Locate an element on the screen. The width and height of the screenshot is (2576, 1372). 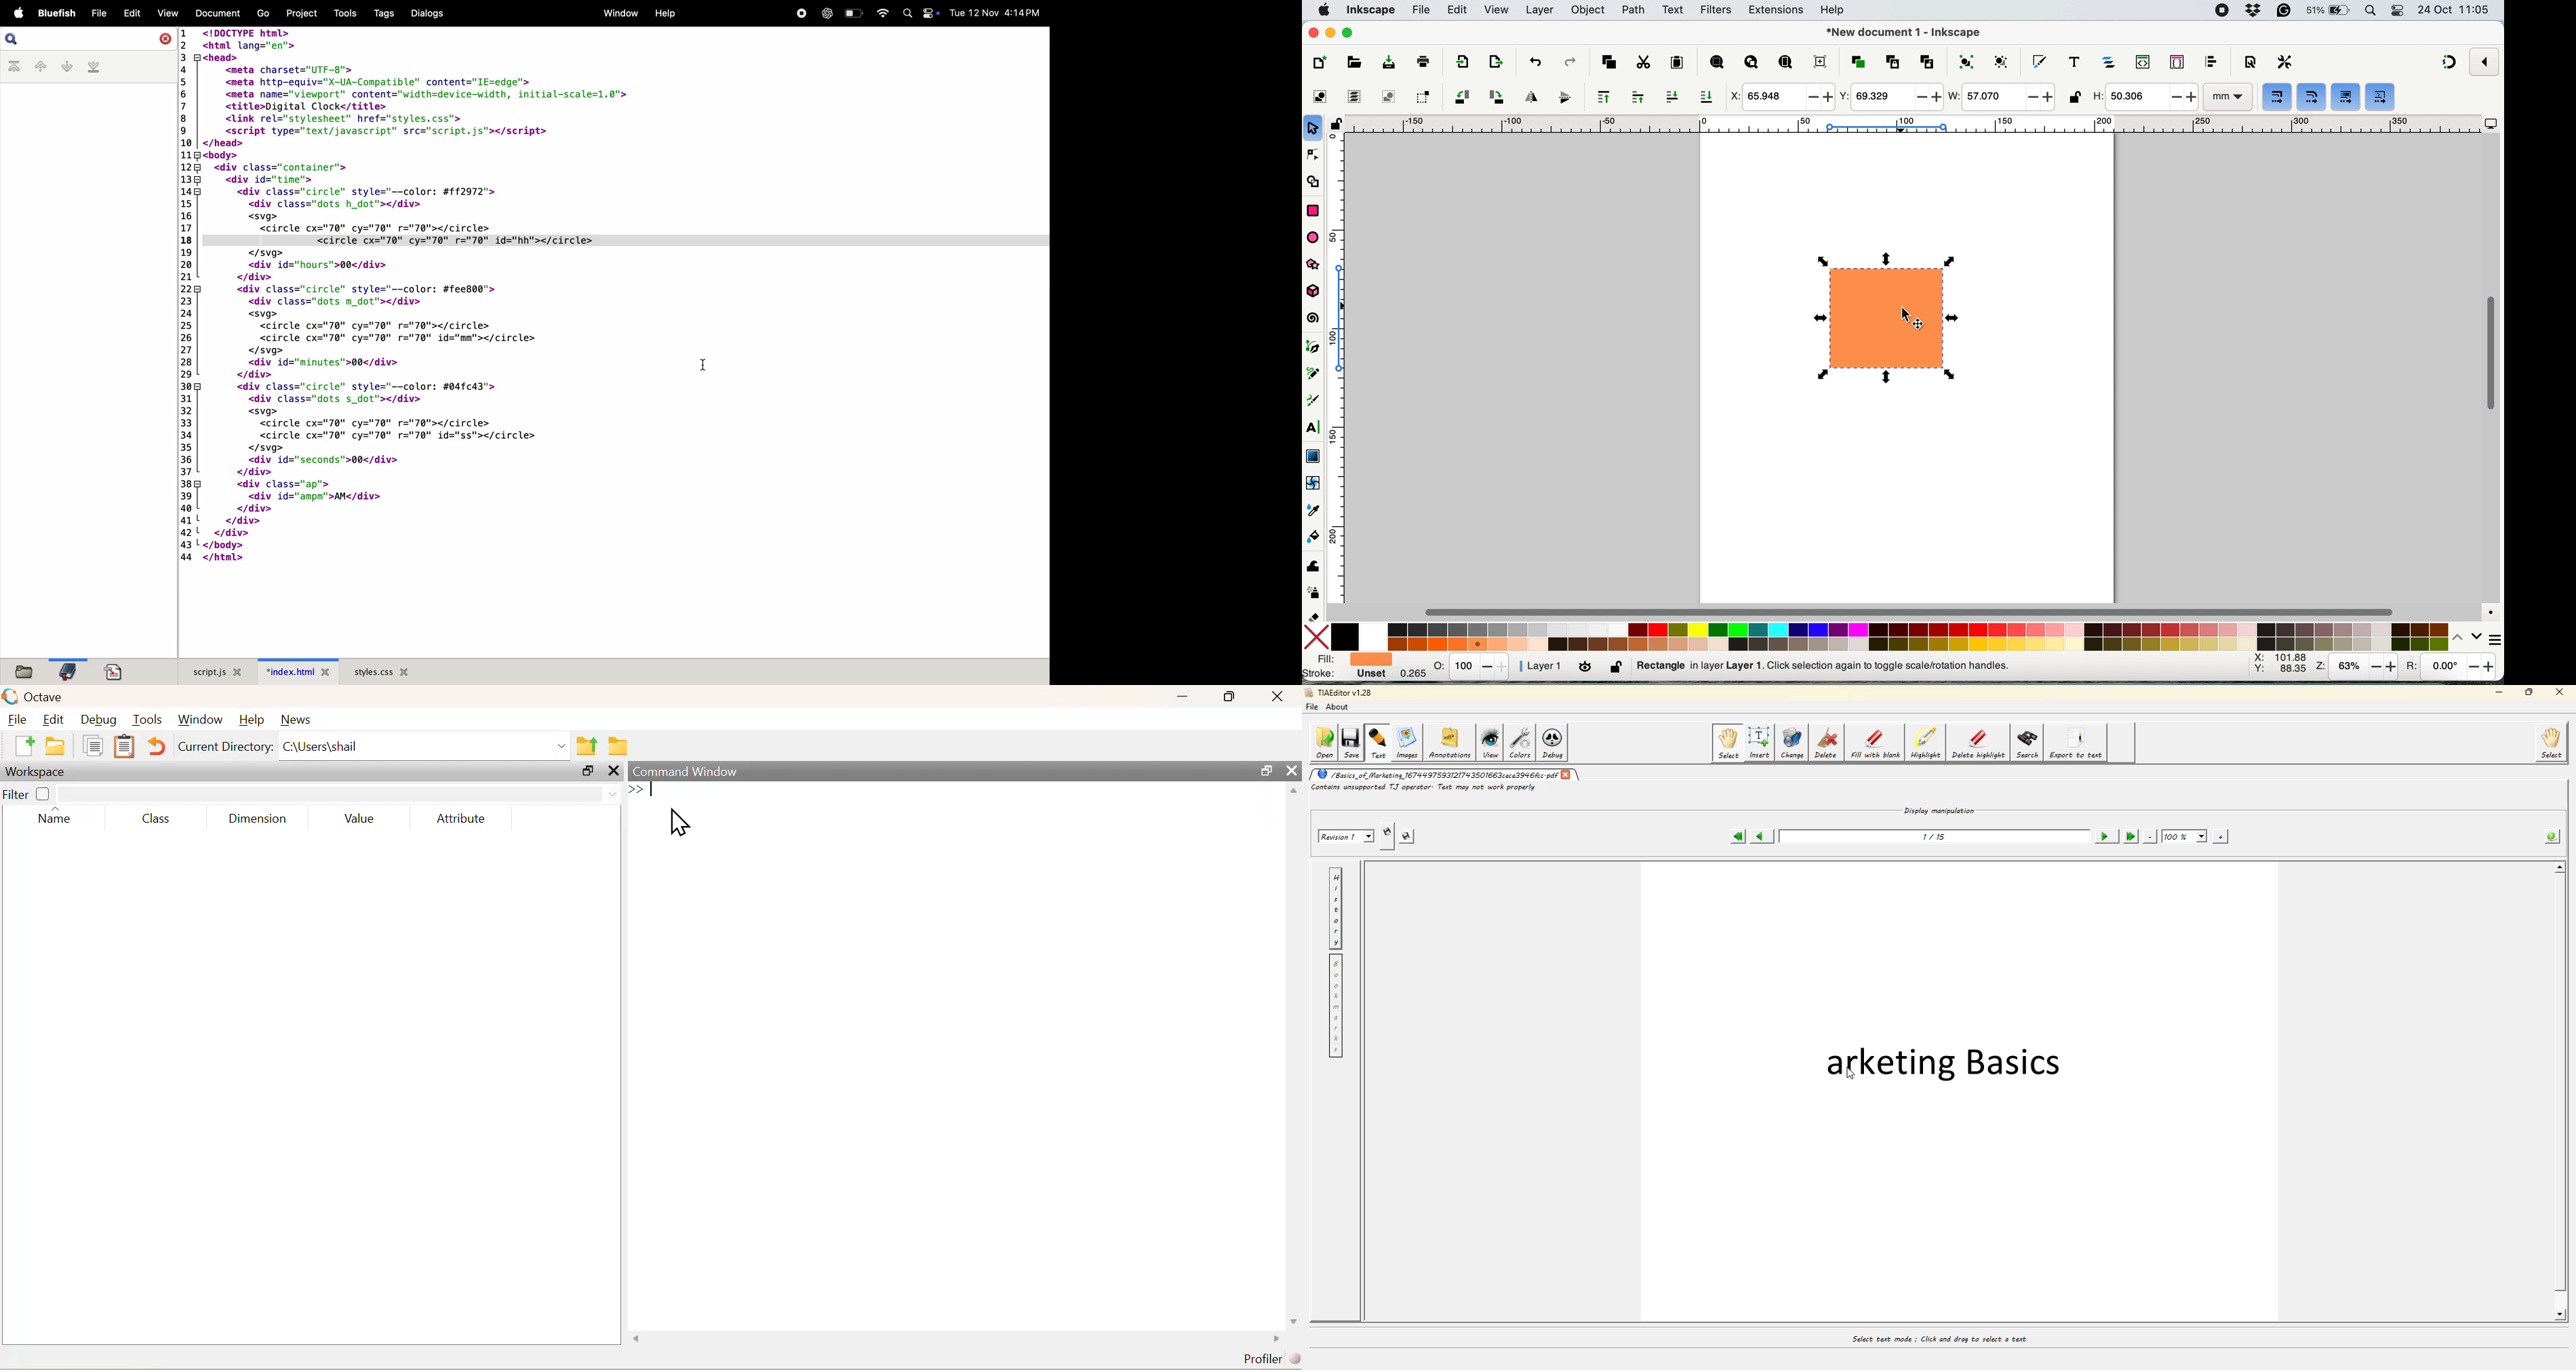
file is located at coordinates (1420, 10).